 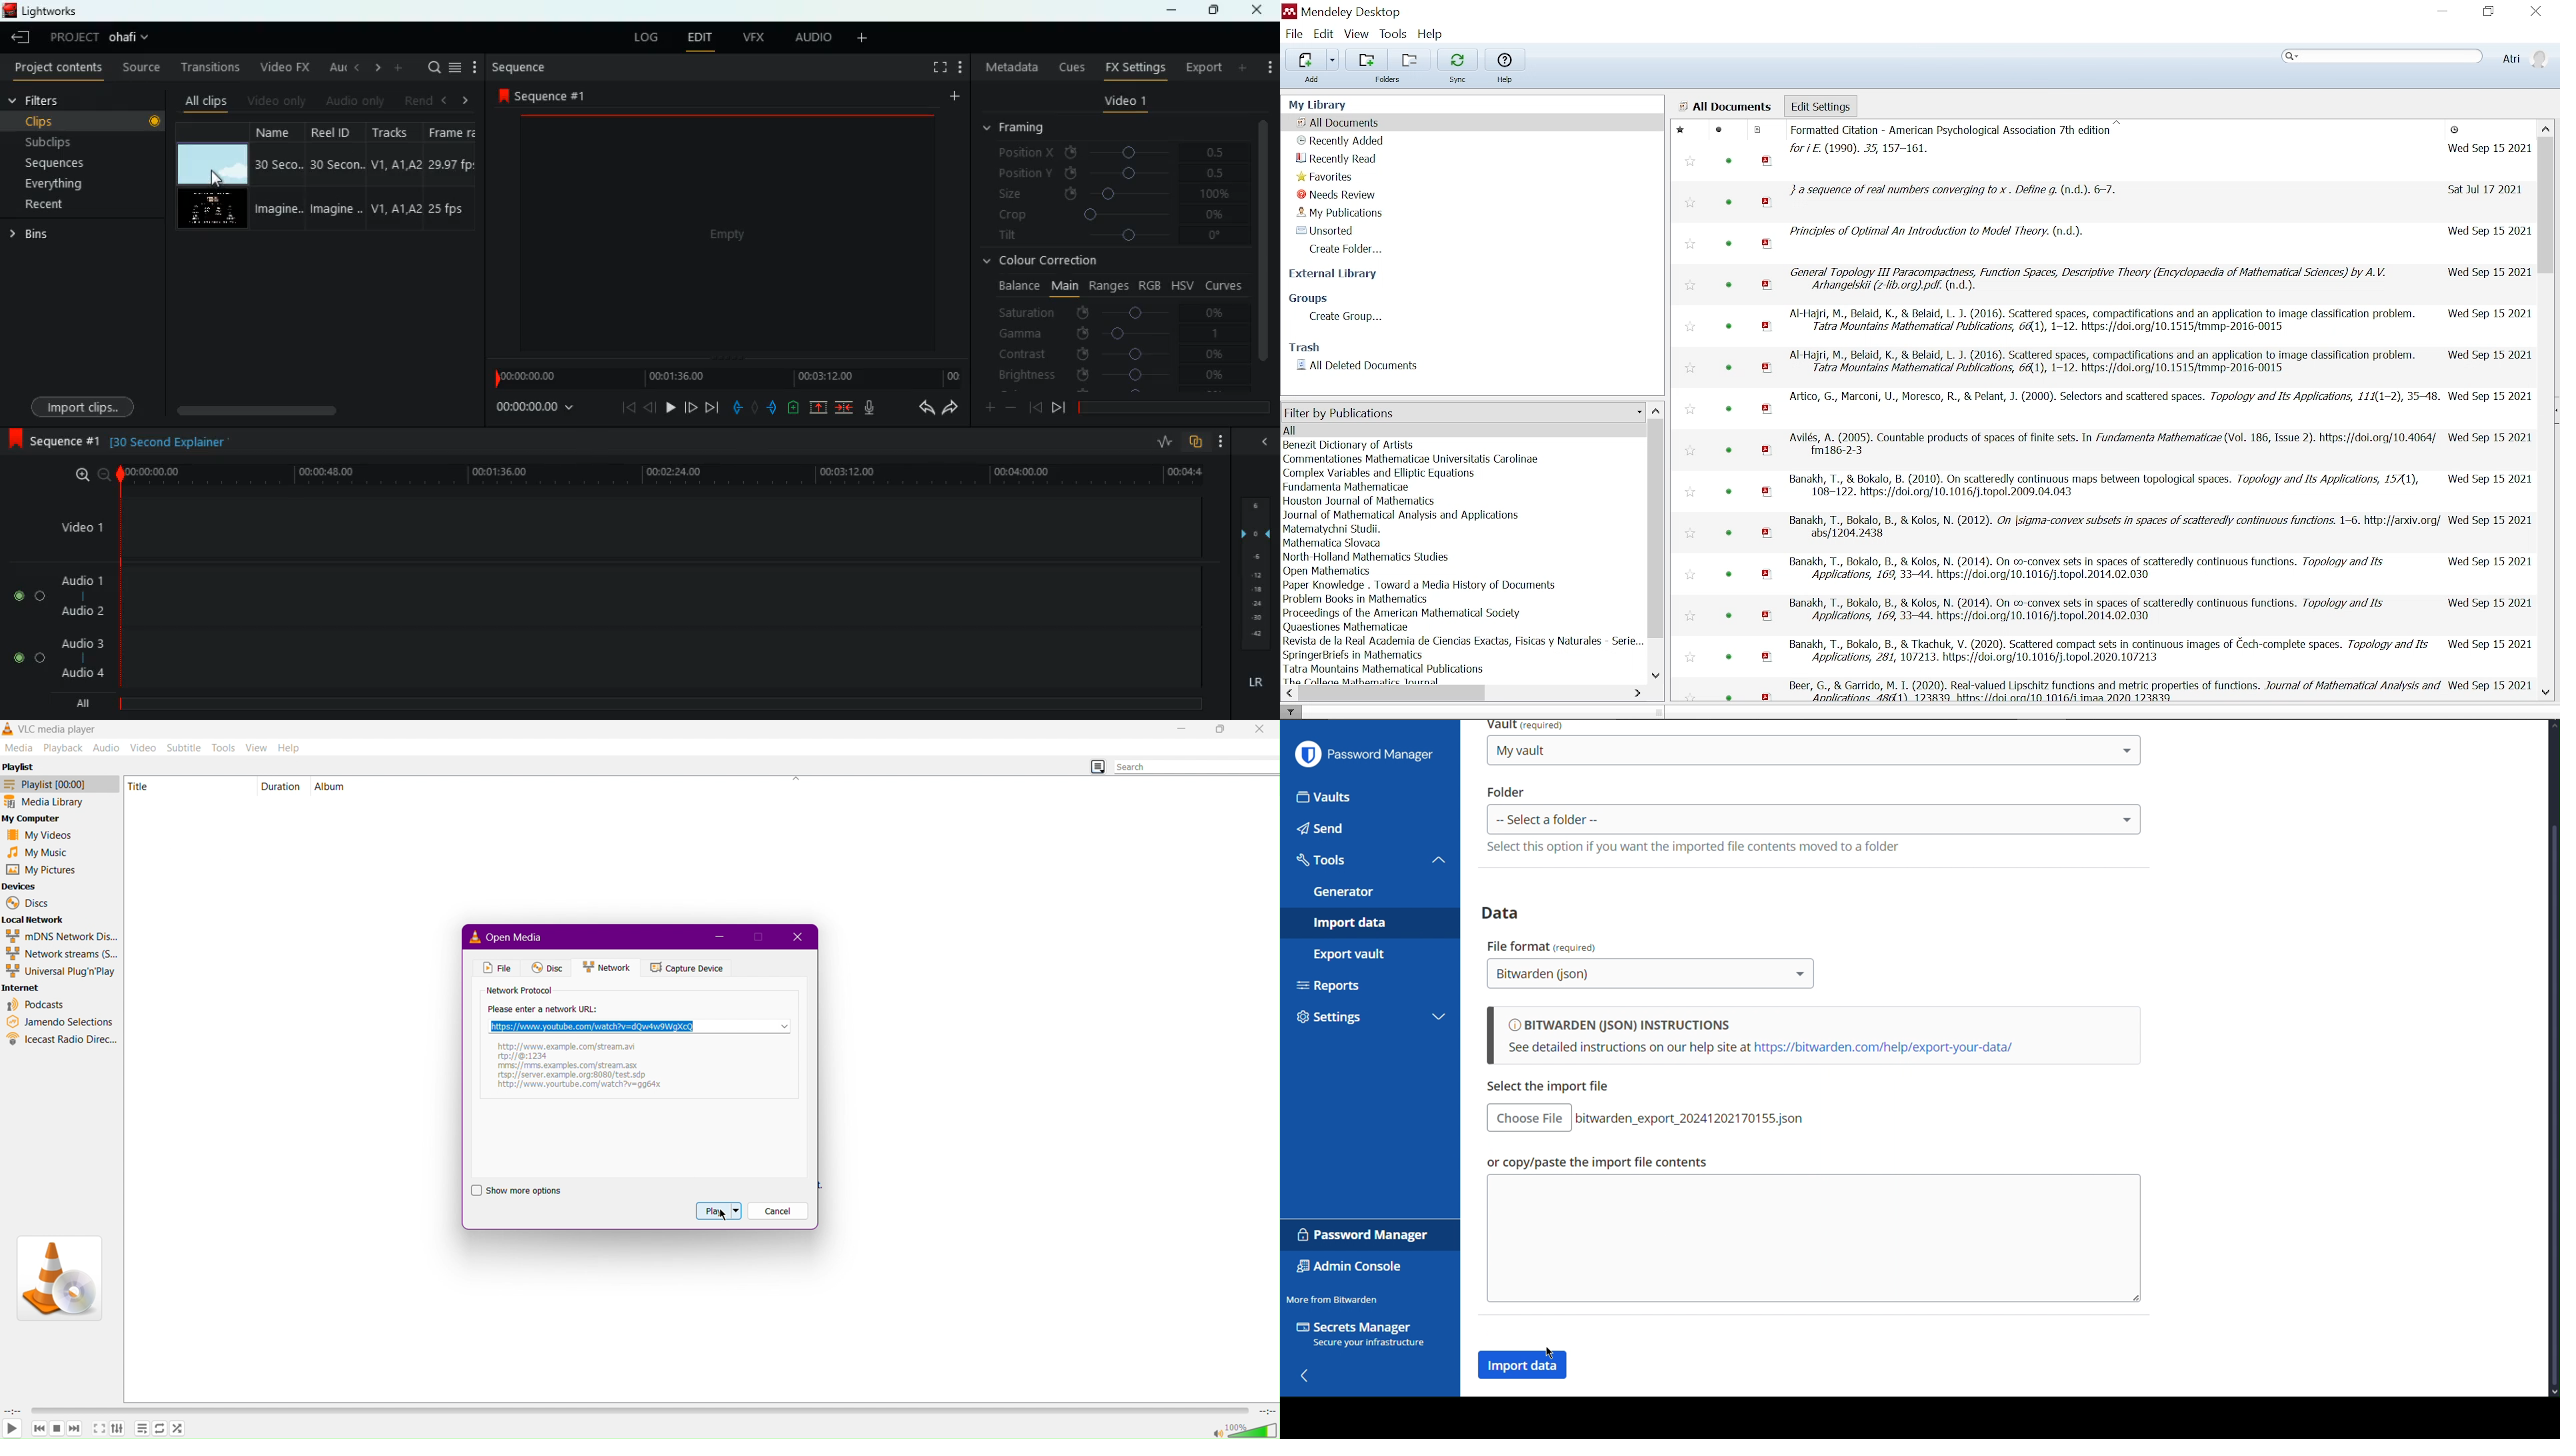 I want to click on tracks, so click(x=390, y=177).